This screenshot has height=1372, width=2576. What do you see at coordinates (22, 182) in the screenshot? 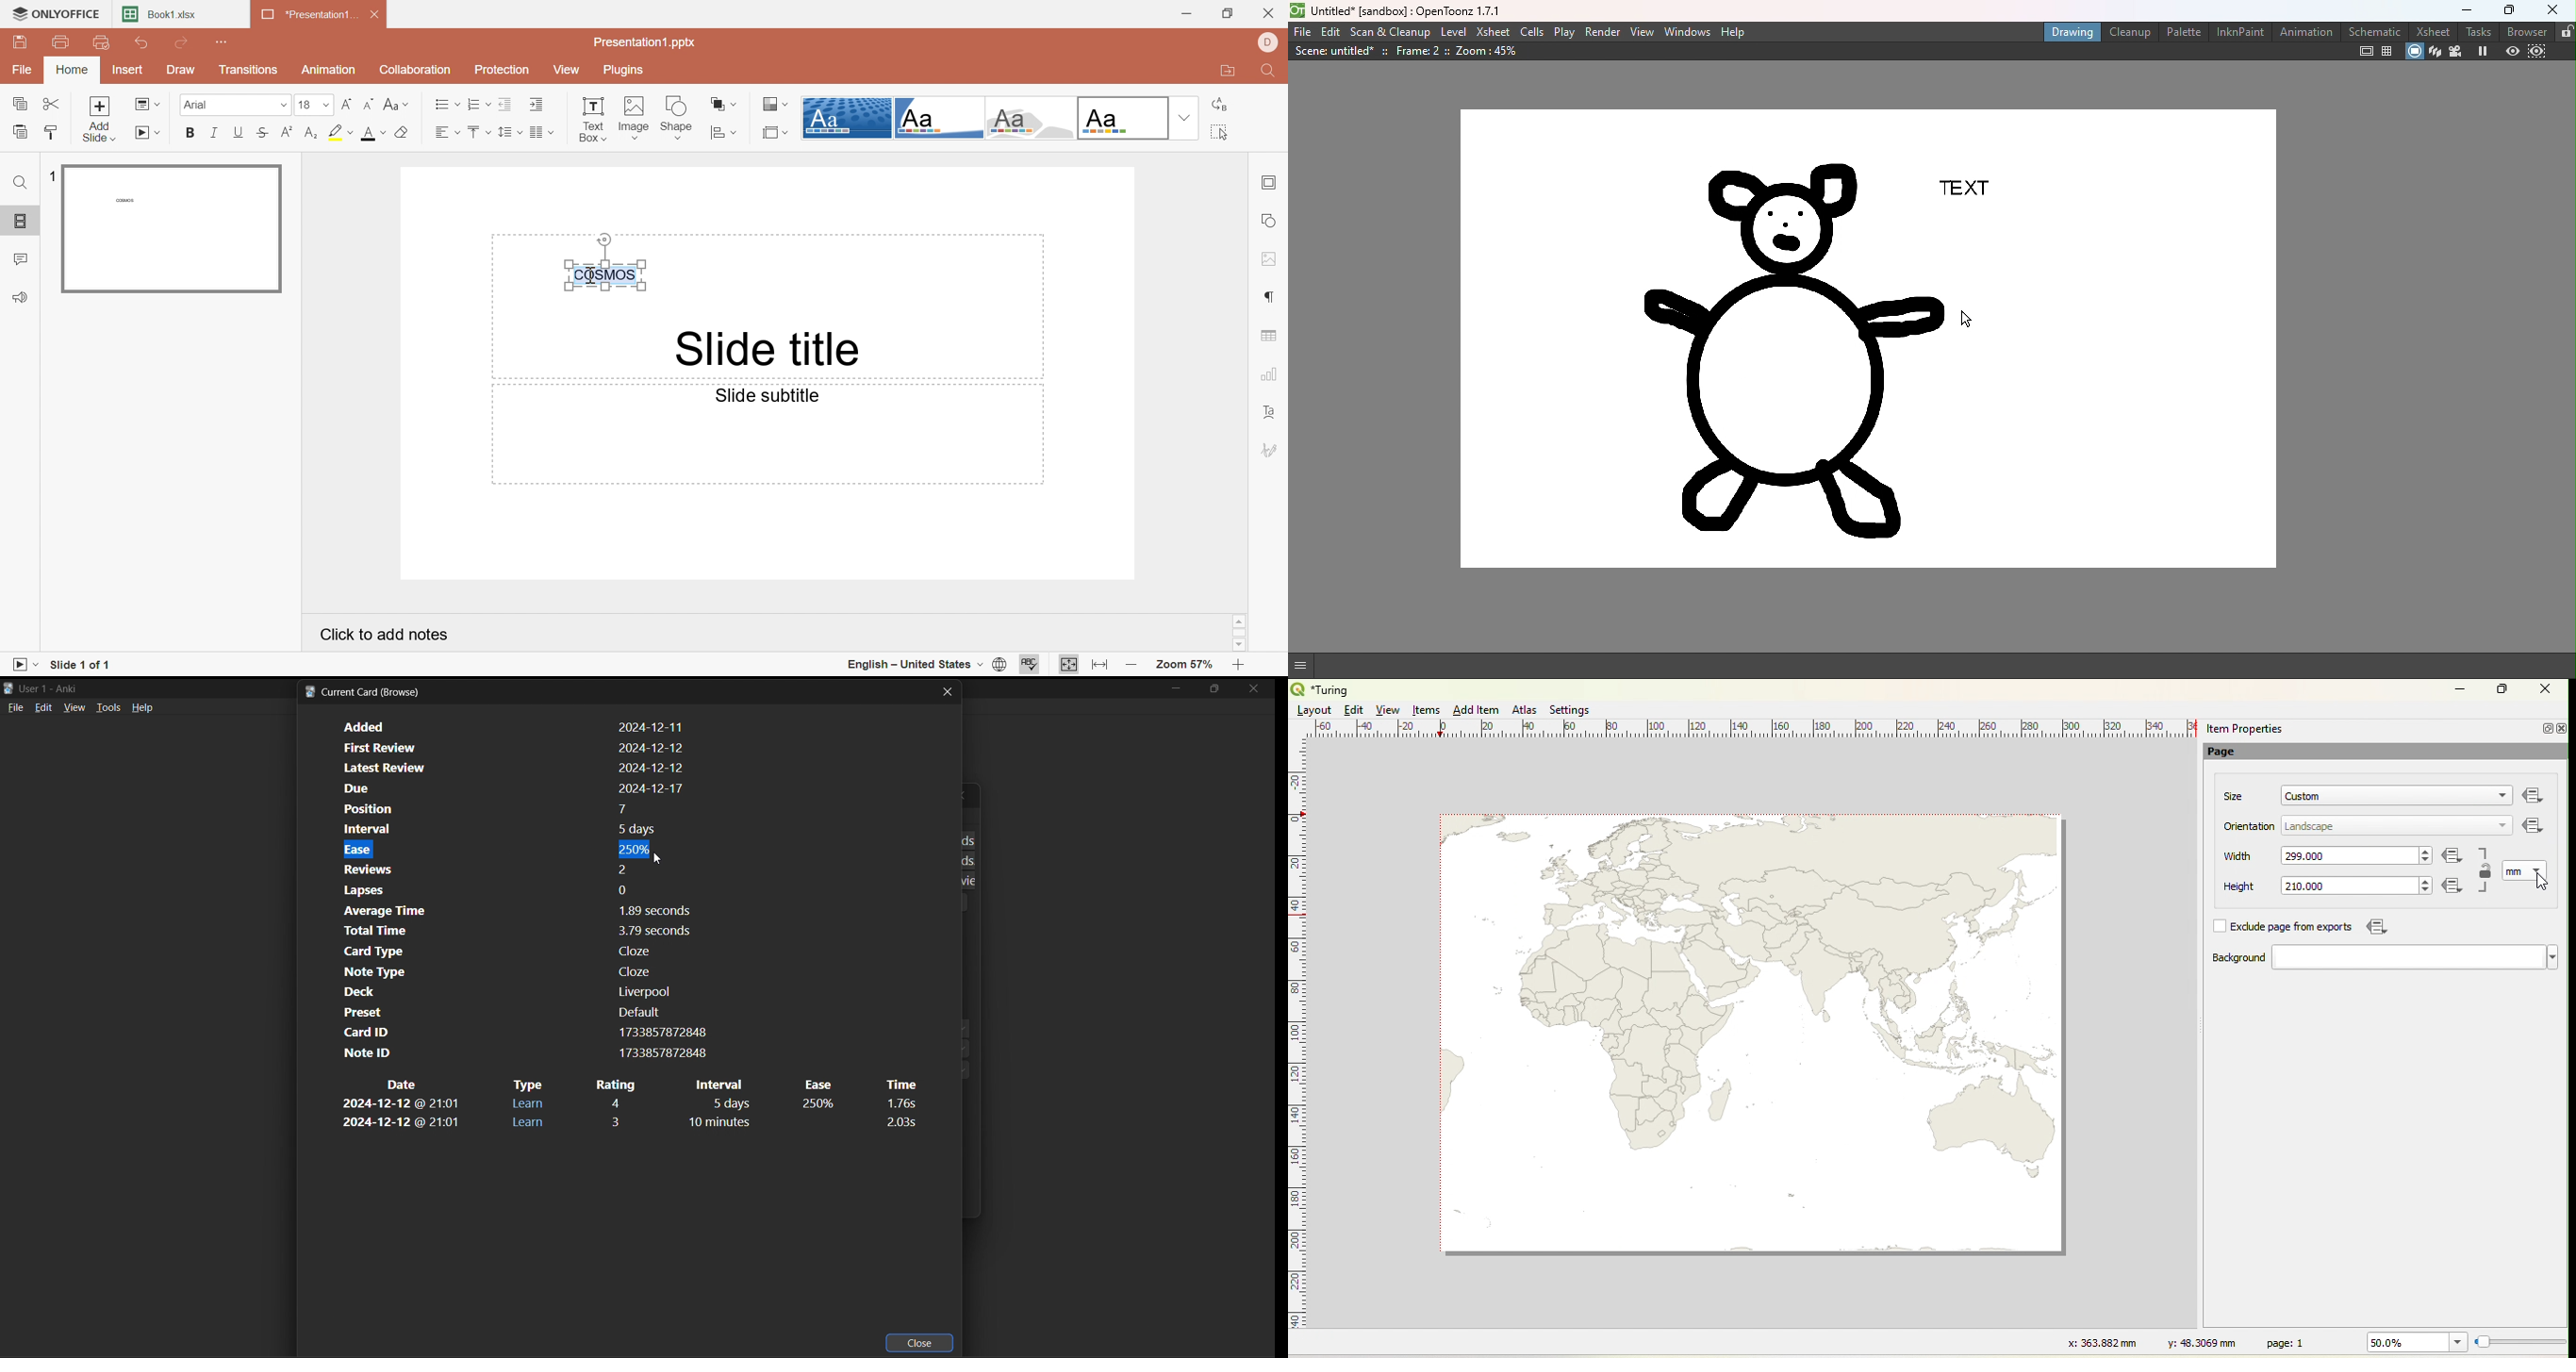
I see `Find` at bounding box center [22, 182].